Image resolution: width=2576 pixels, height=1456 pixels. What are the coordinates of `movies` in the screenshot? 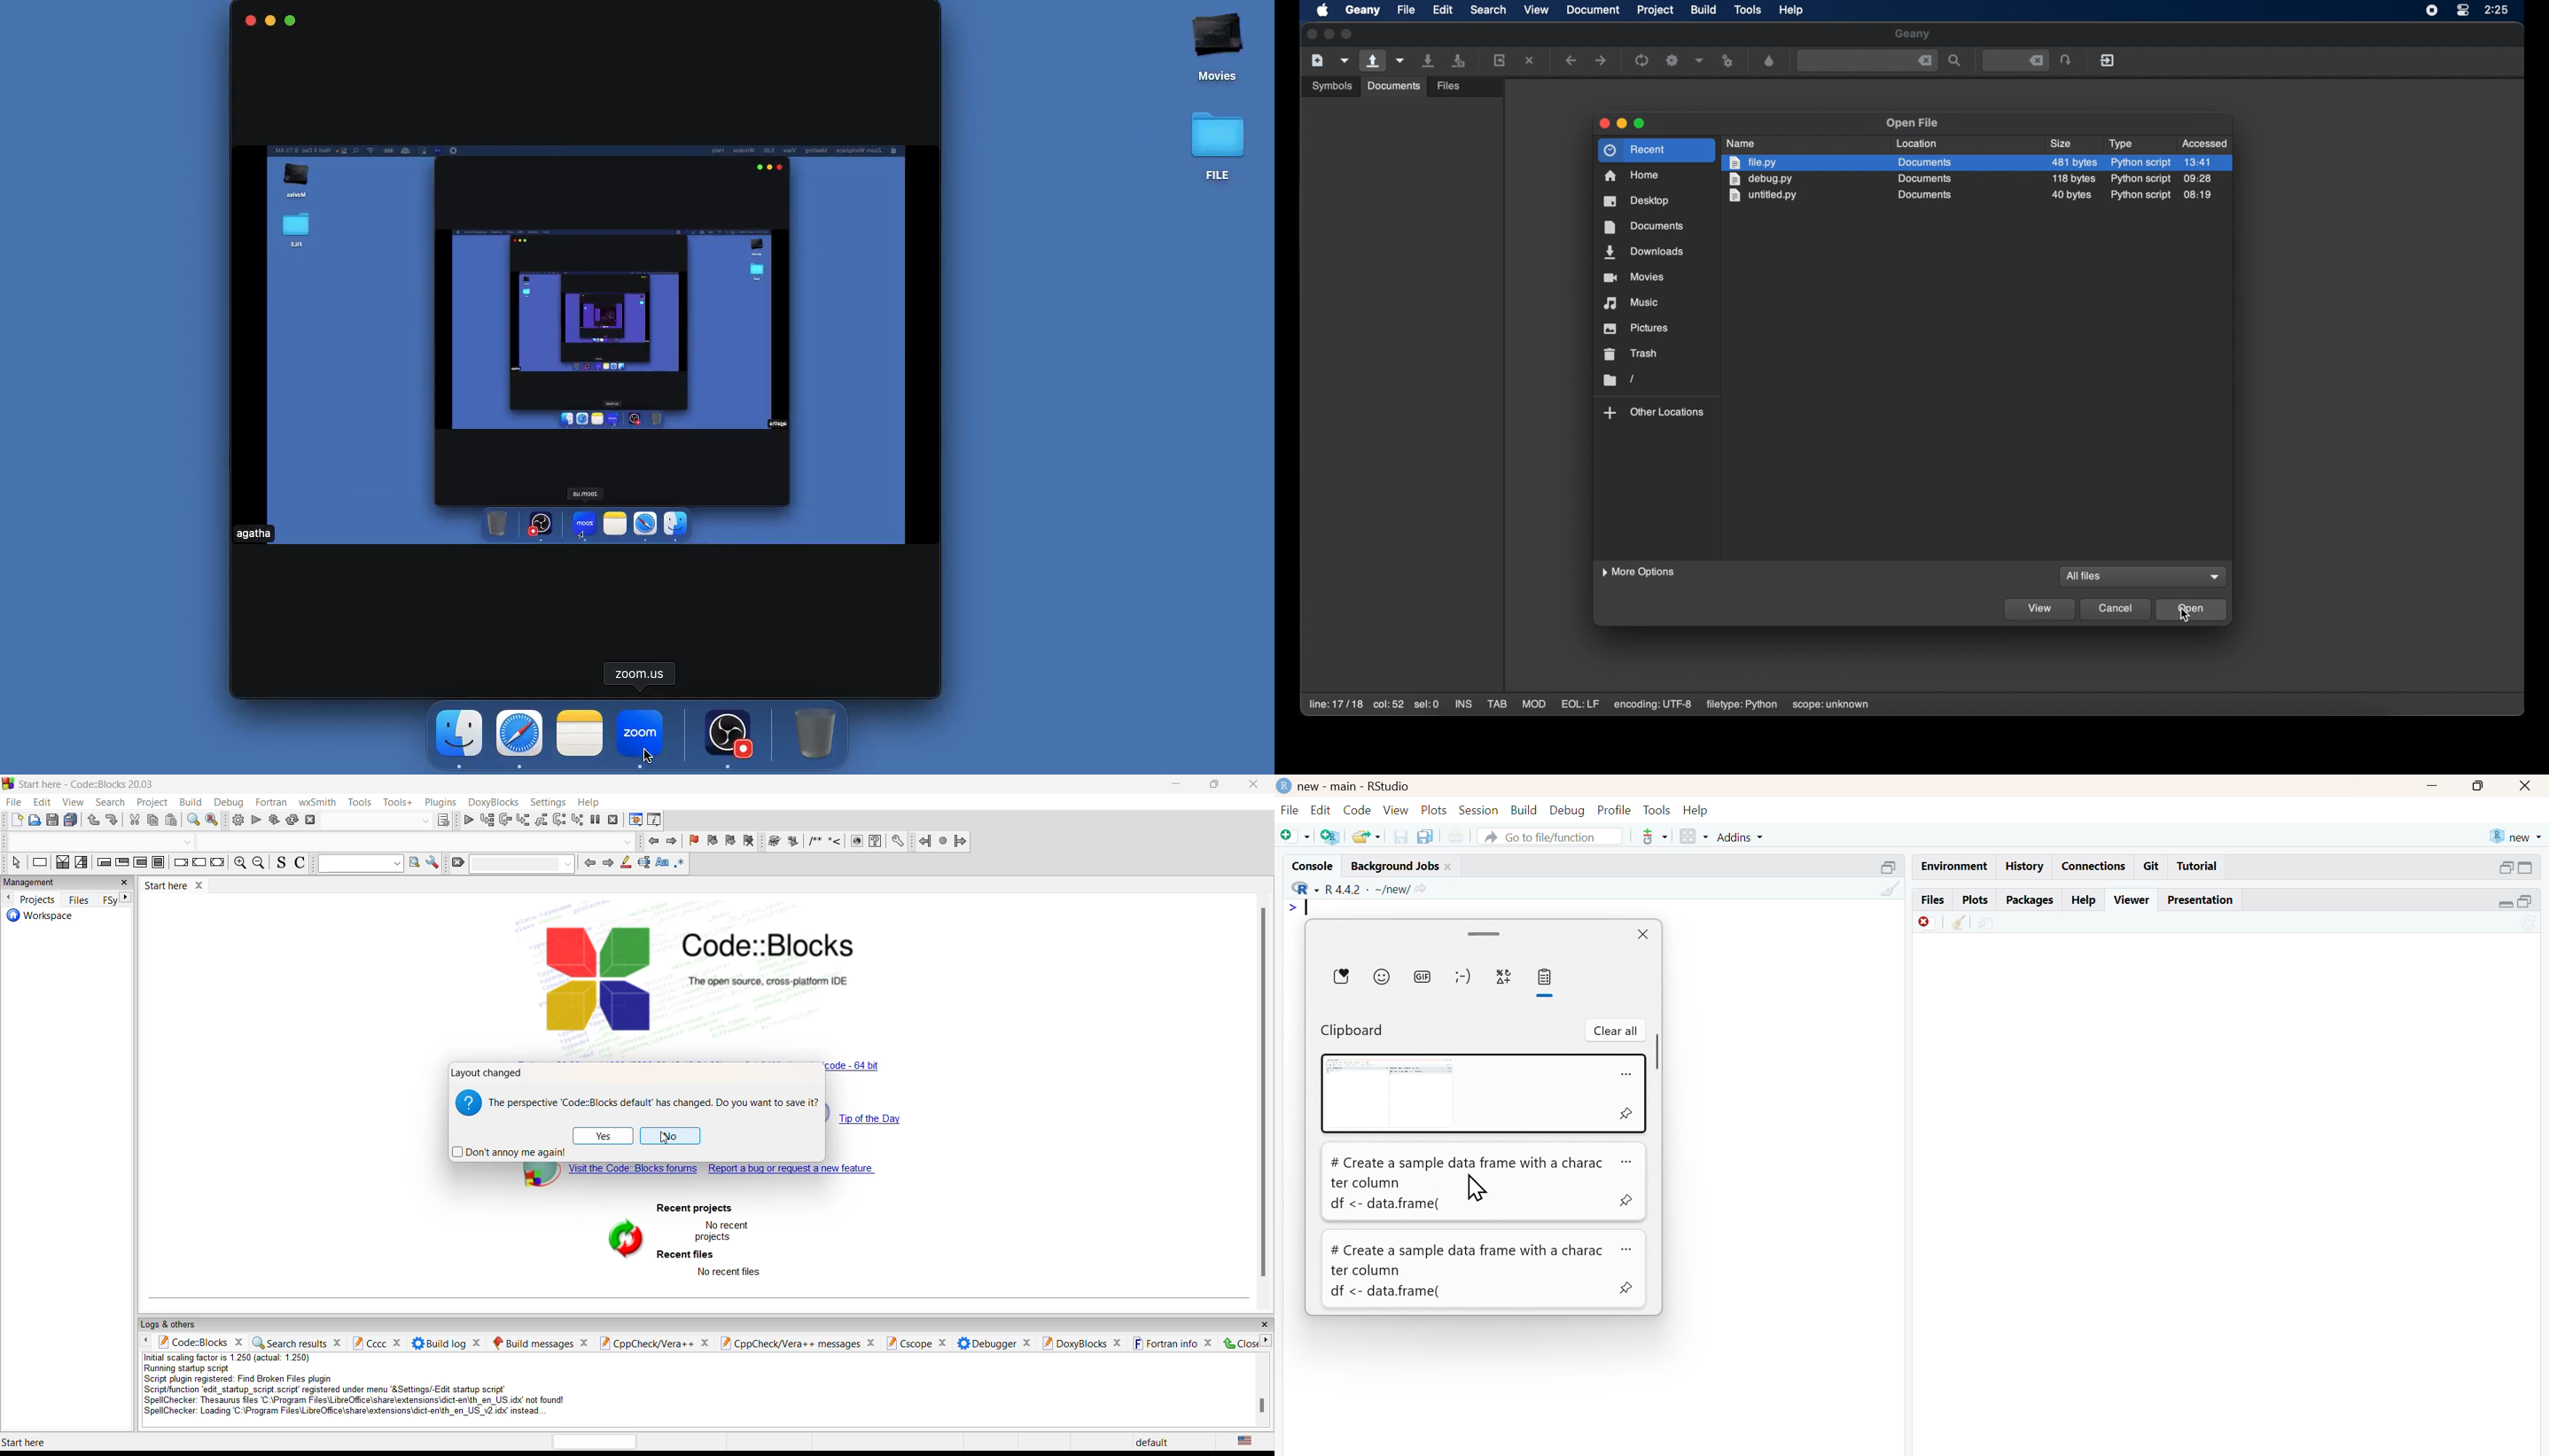 It's located at (1634, 278).